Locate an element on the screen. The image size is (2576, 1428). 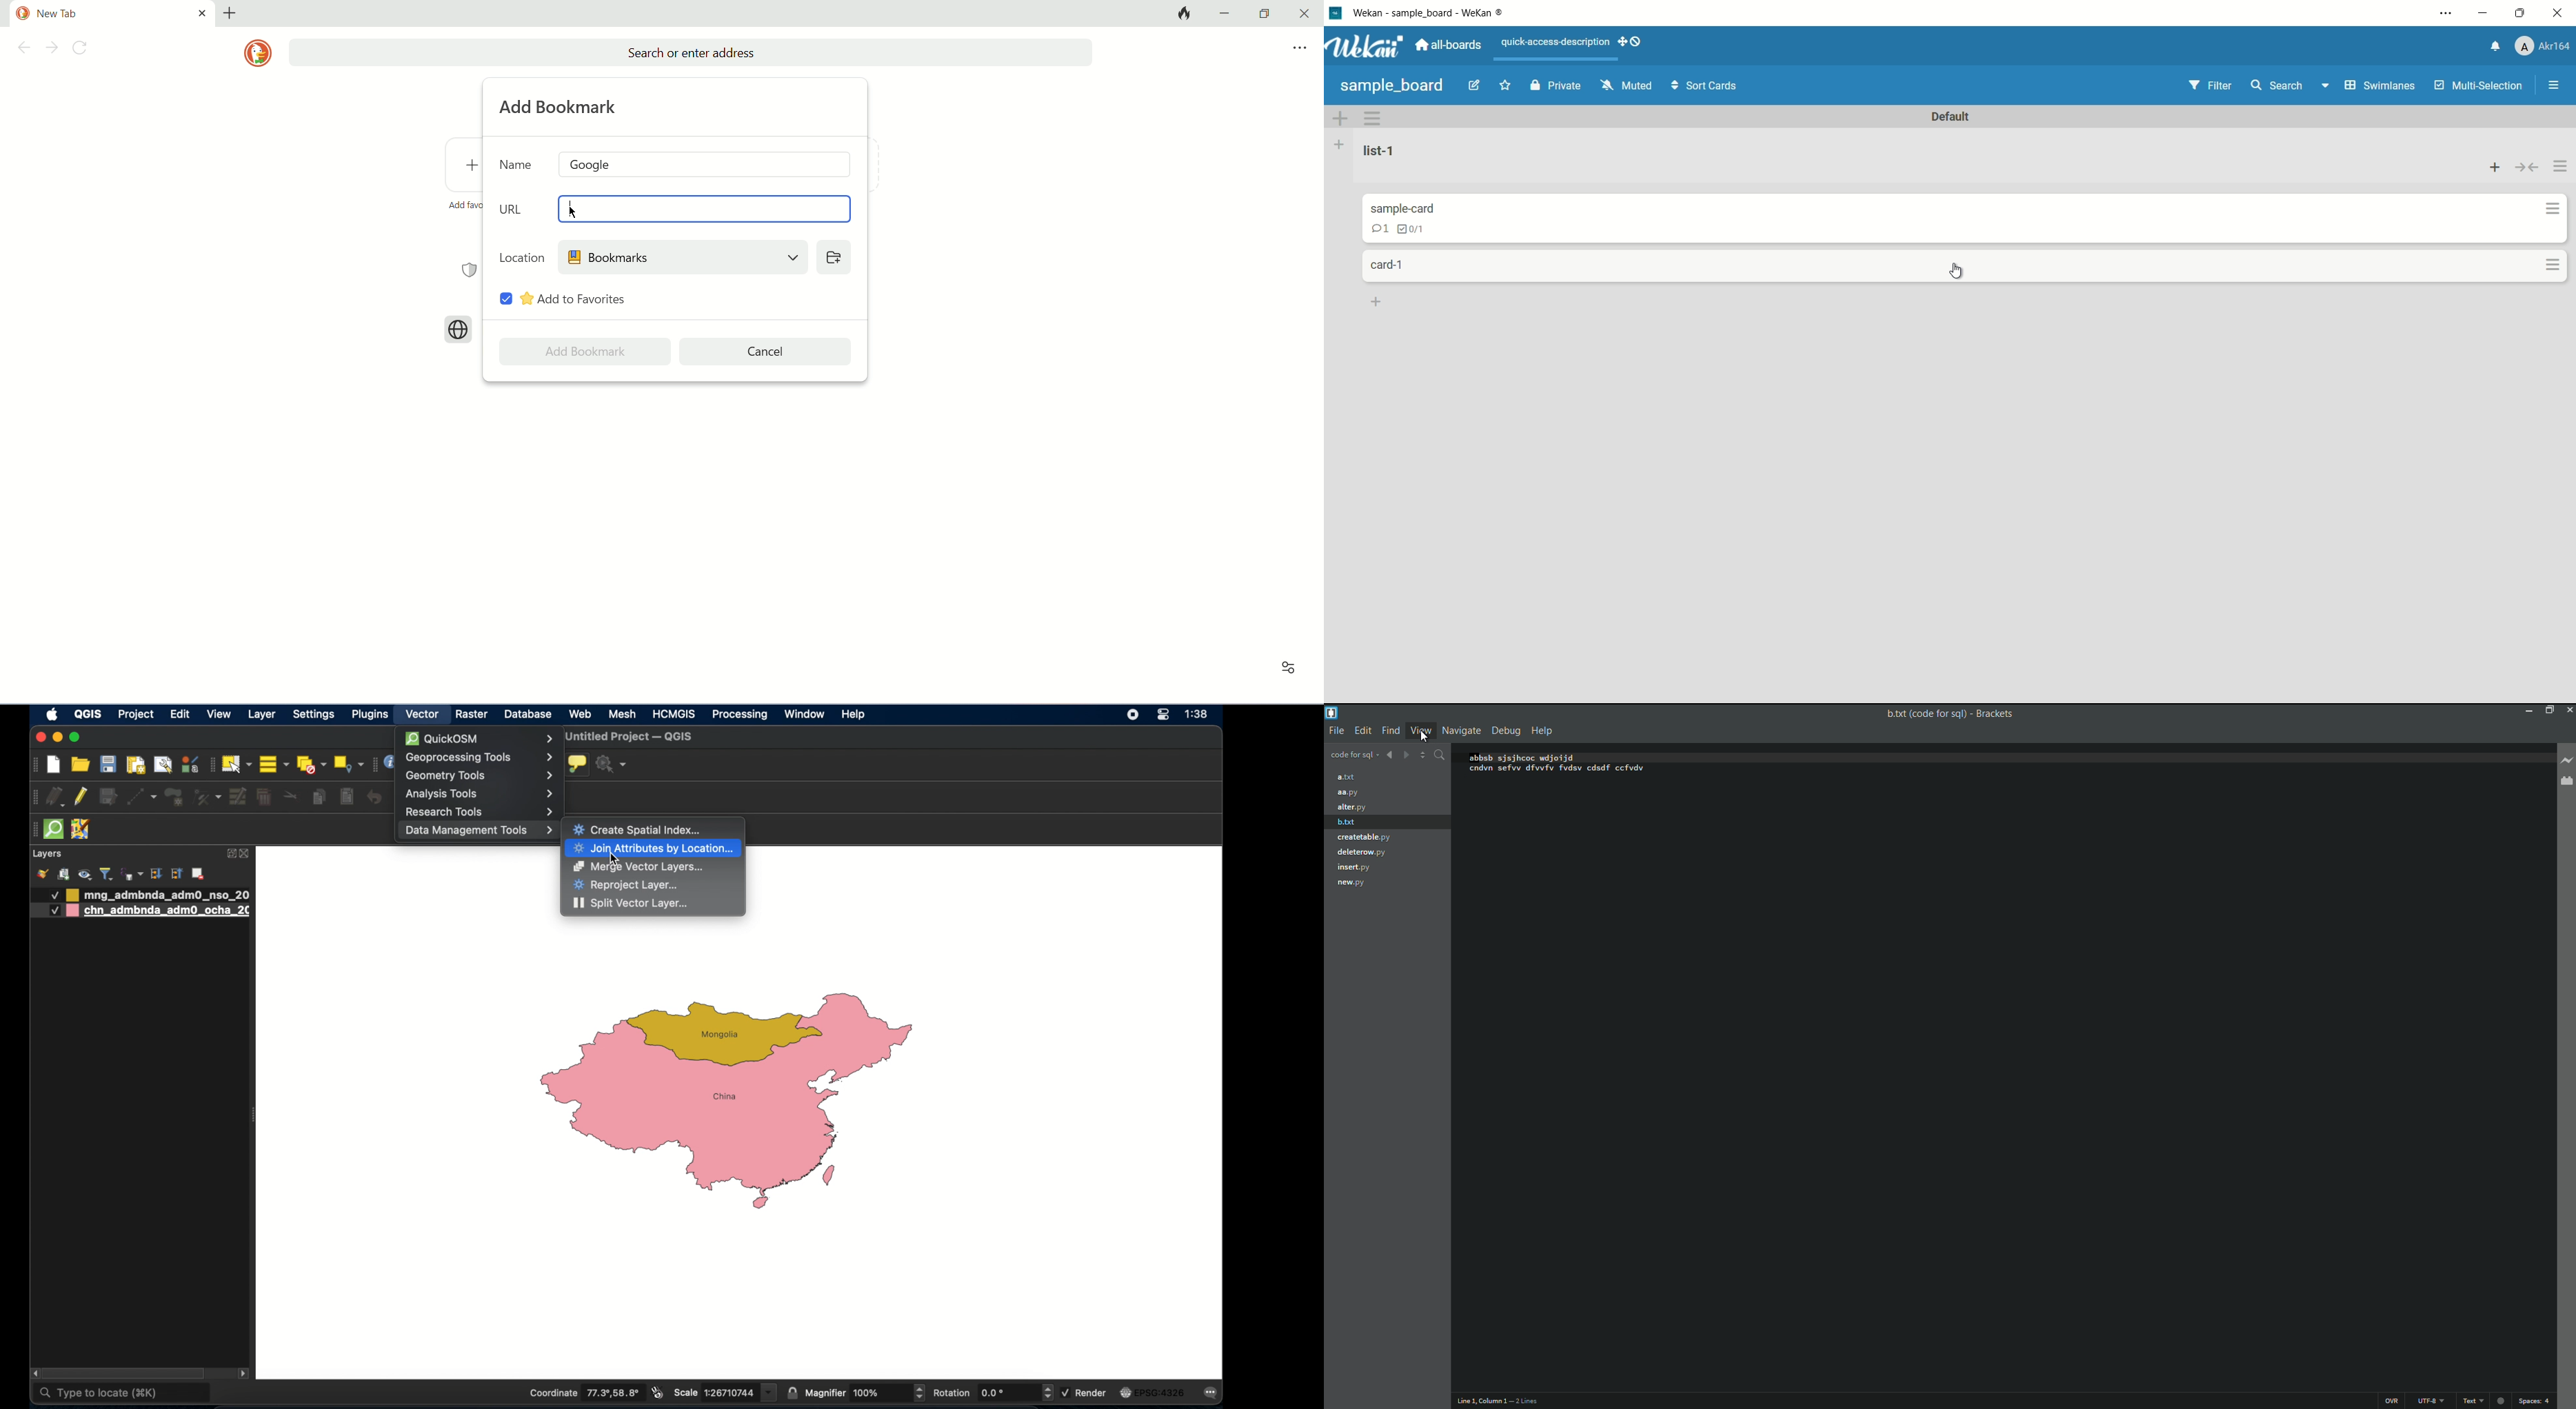
select all features is located at coordinates (274, 764).